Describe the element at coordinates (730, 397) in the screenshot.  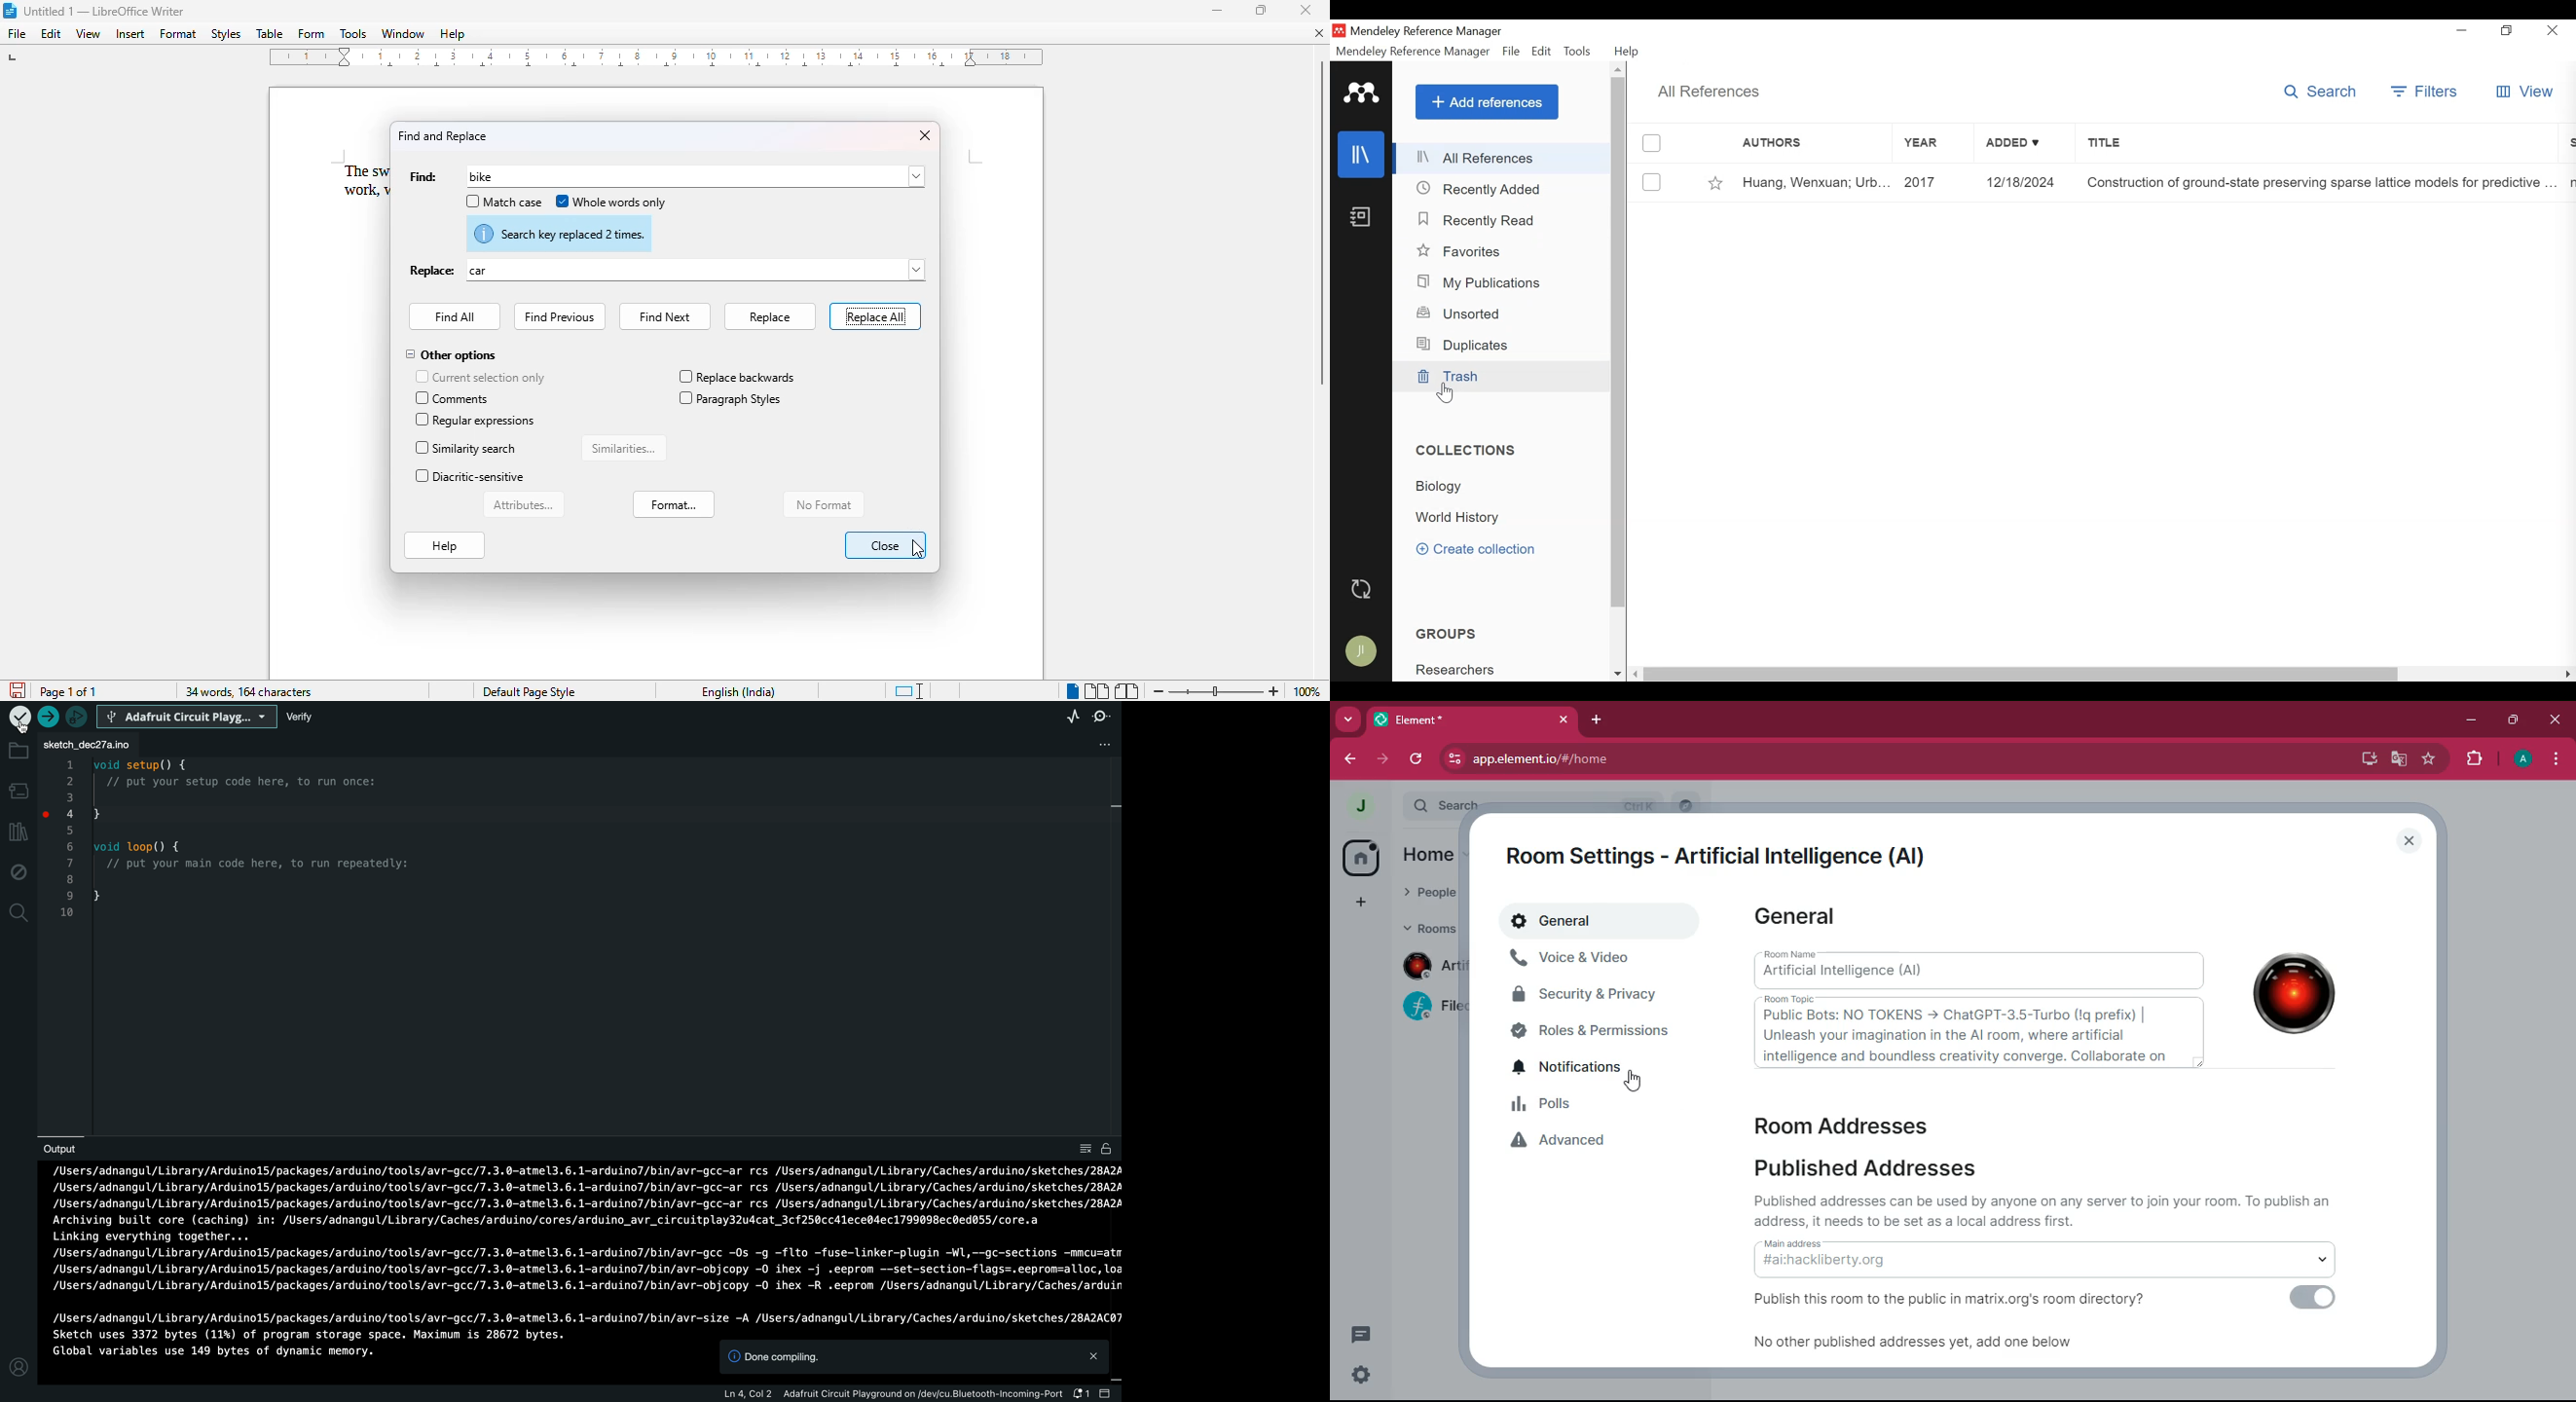
I see `paragraph styles` at that location.